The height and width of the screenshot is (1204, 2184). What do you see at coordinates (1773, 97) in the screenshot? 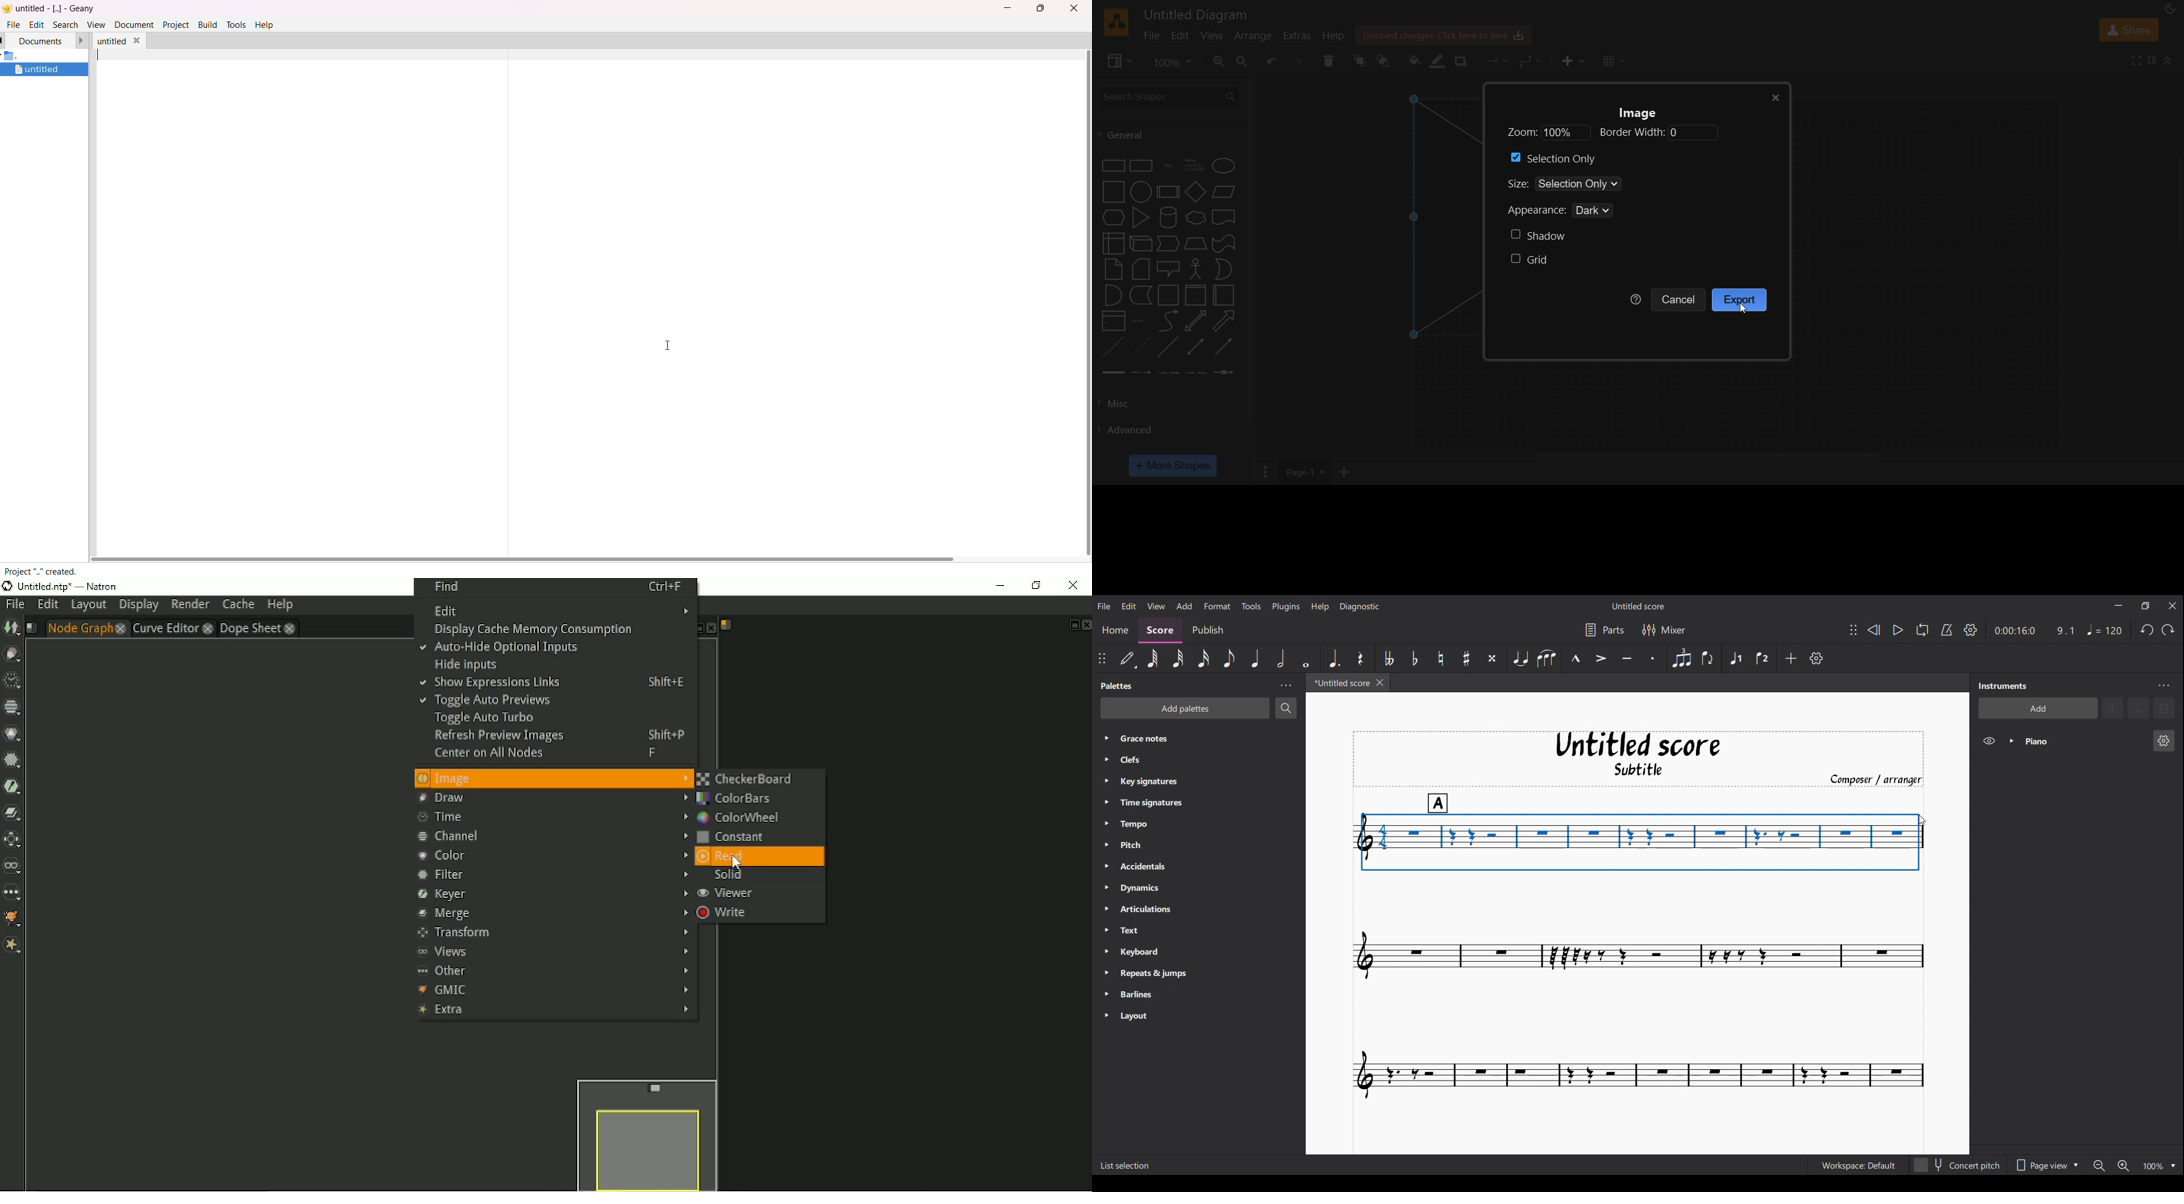
I see `close` at bounding box center [1773, 97].